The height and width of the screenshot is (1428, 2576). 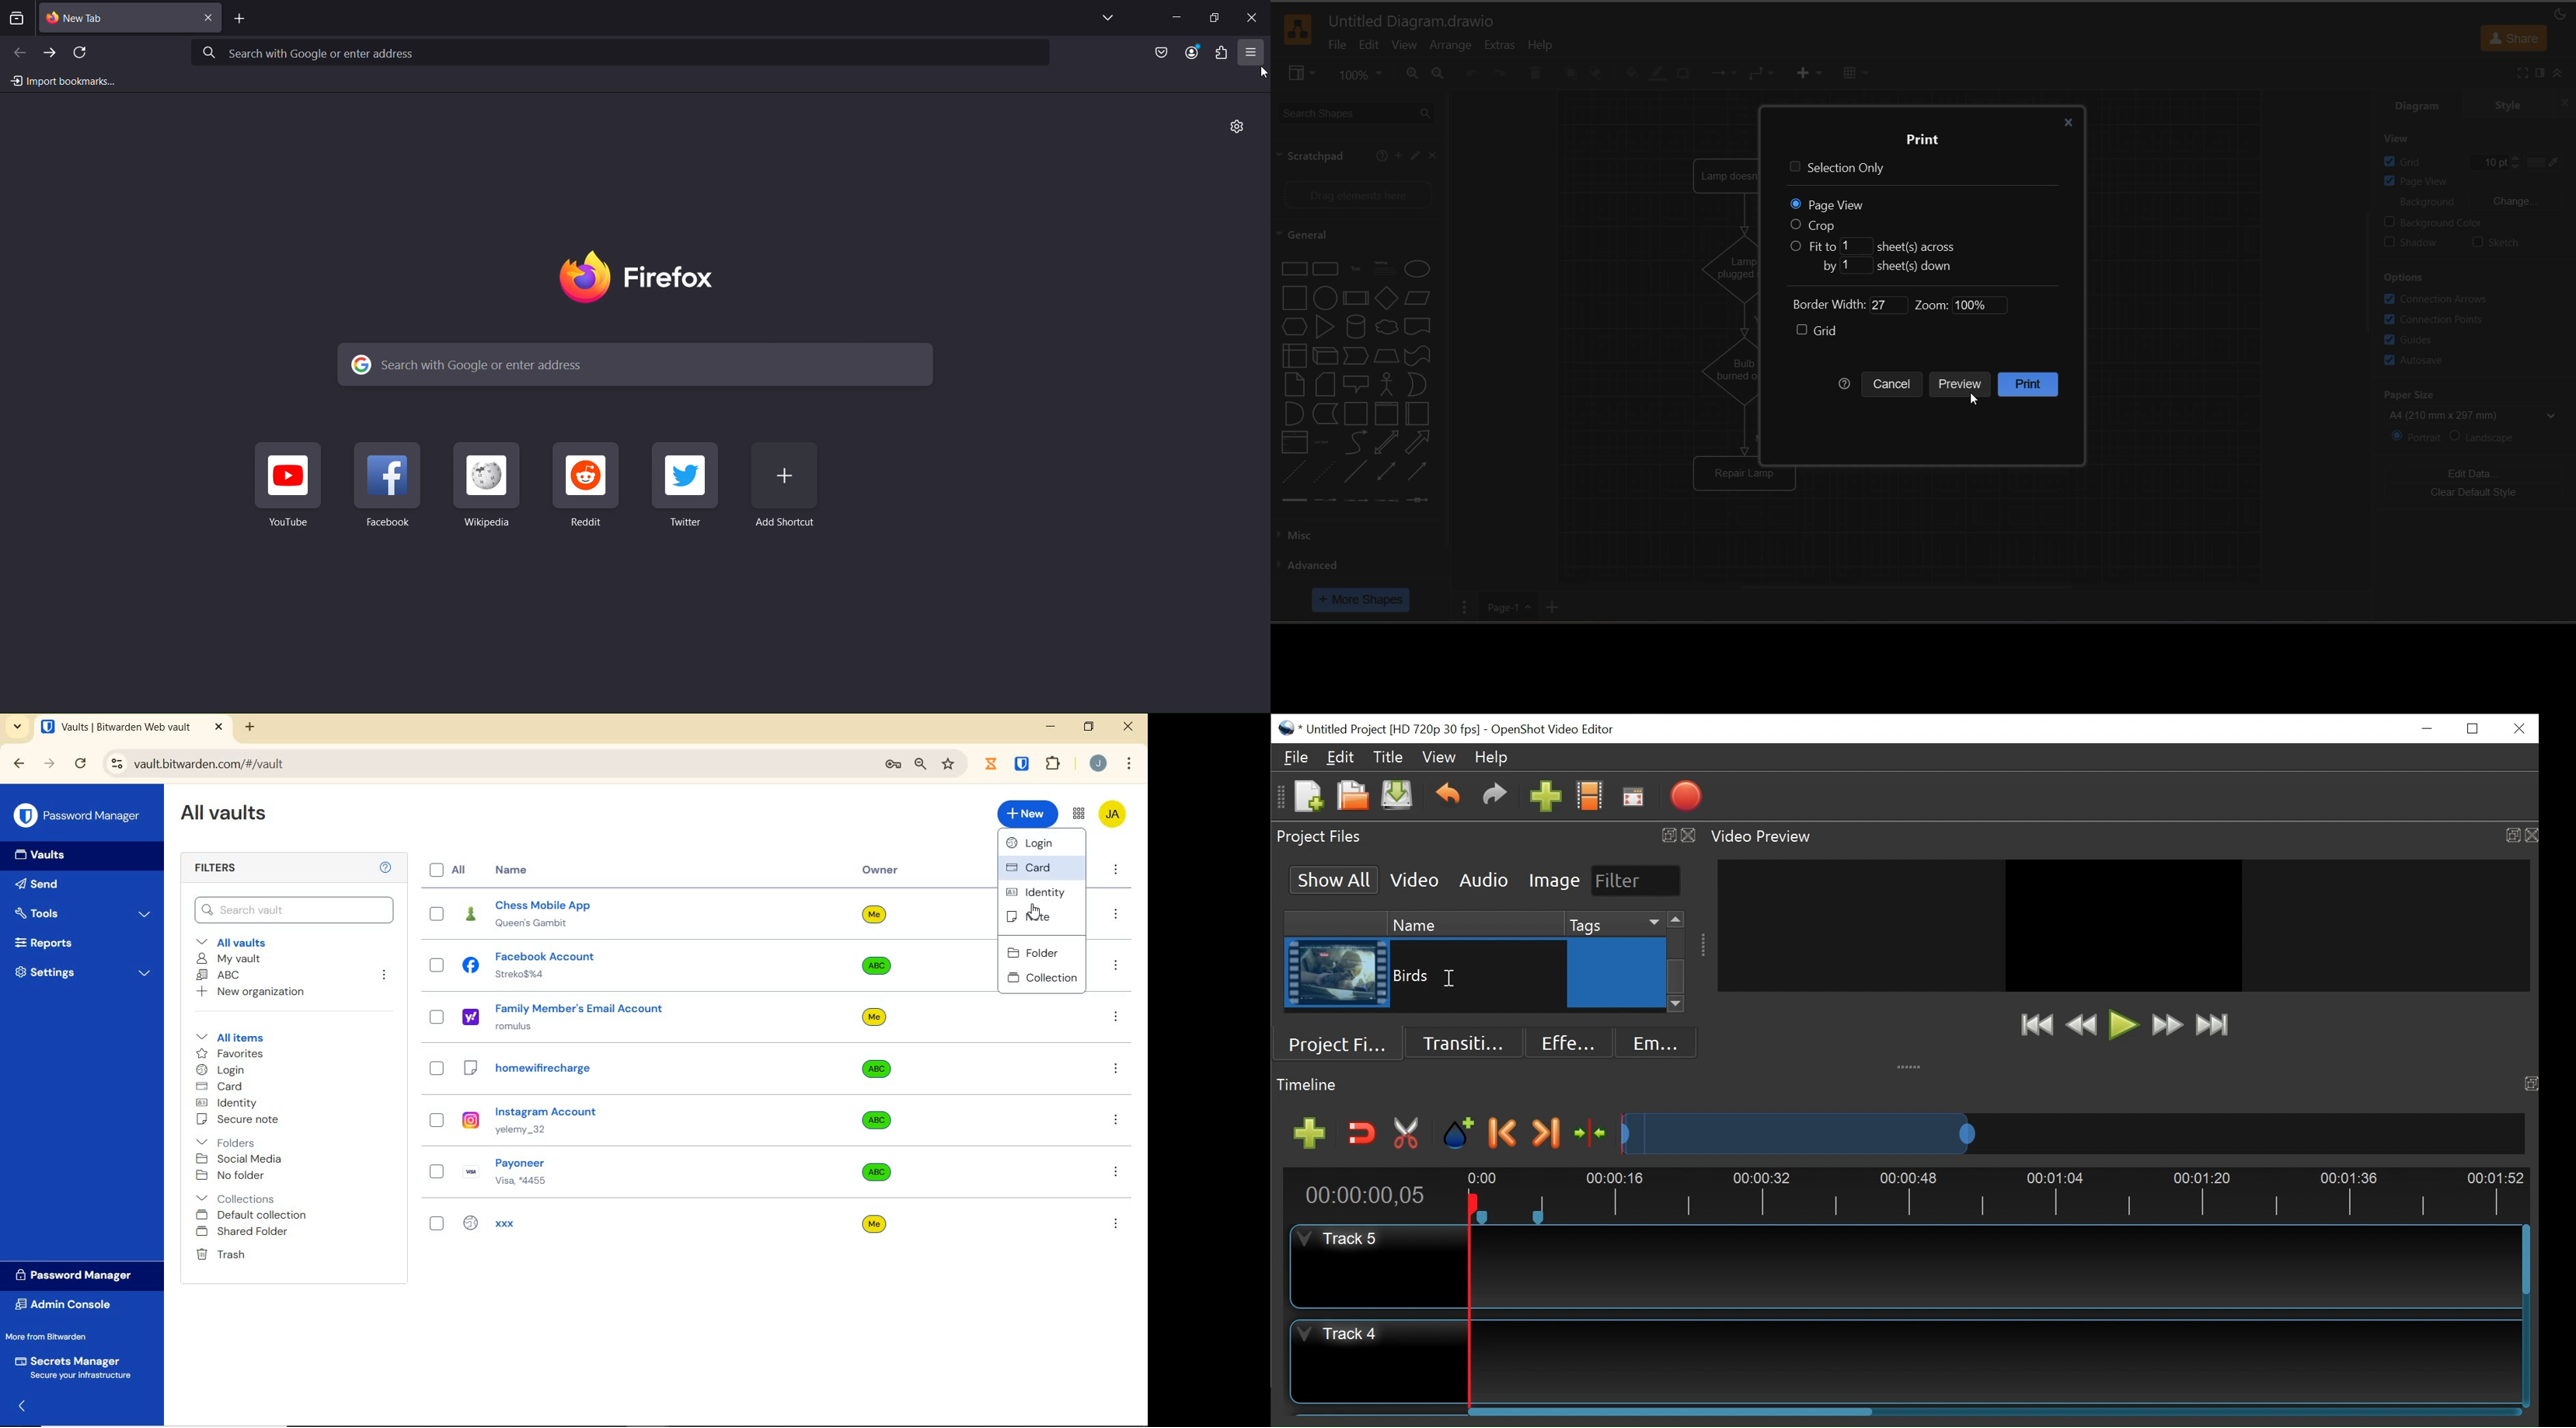 What do you see at coordinates (1564, 1041) in the screenshot?
I see `Effects` at bounding box center [1564, 1041].